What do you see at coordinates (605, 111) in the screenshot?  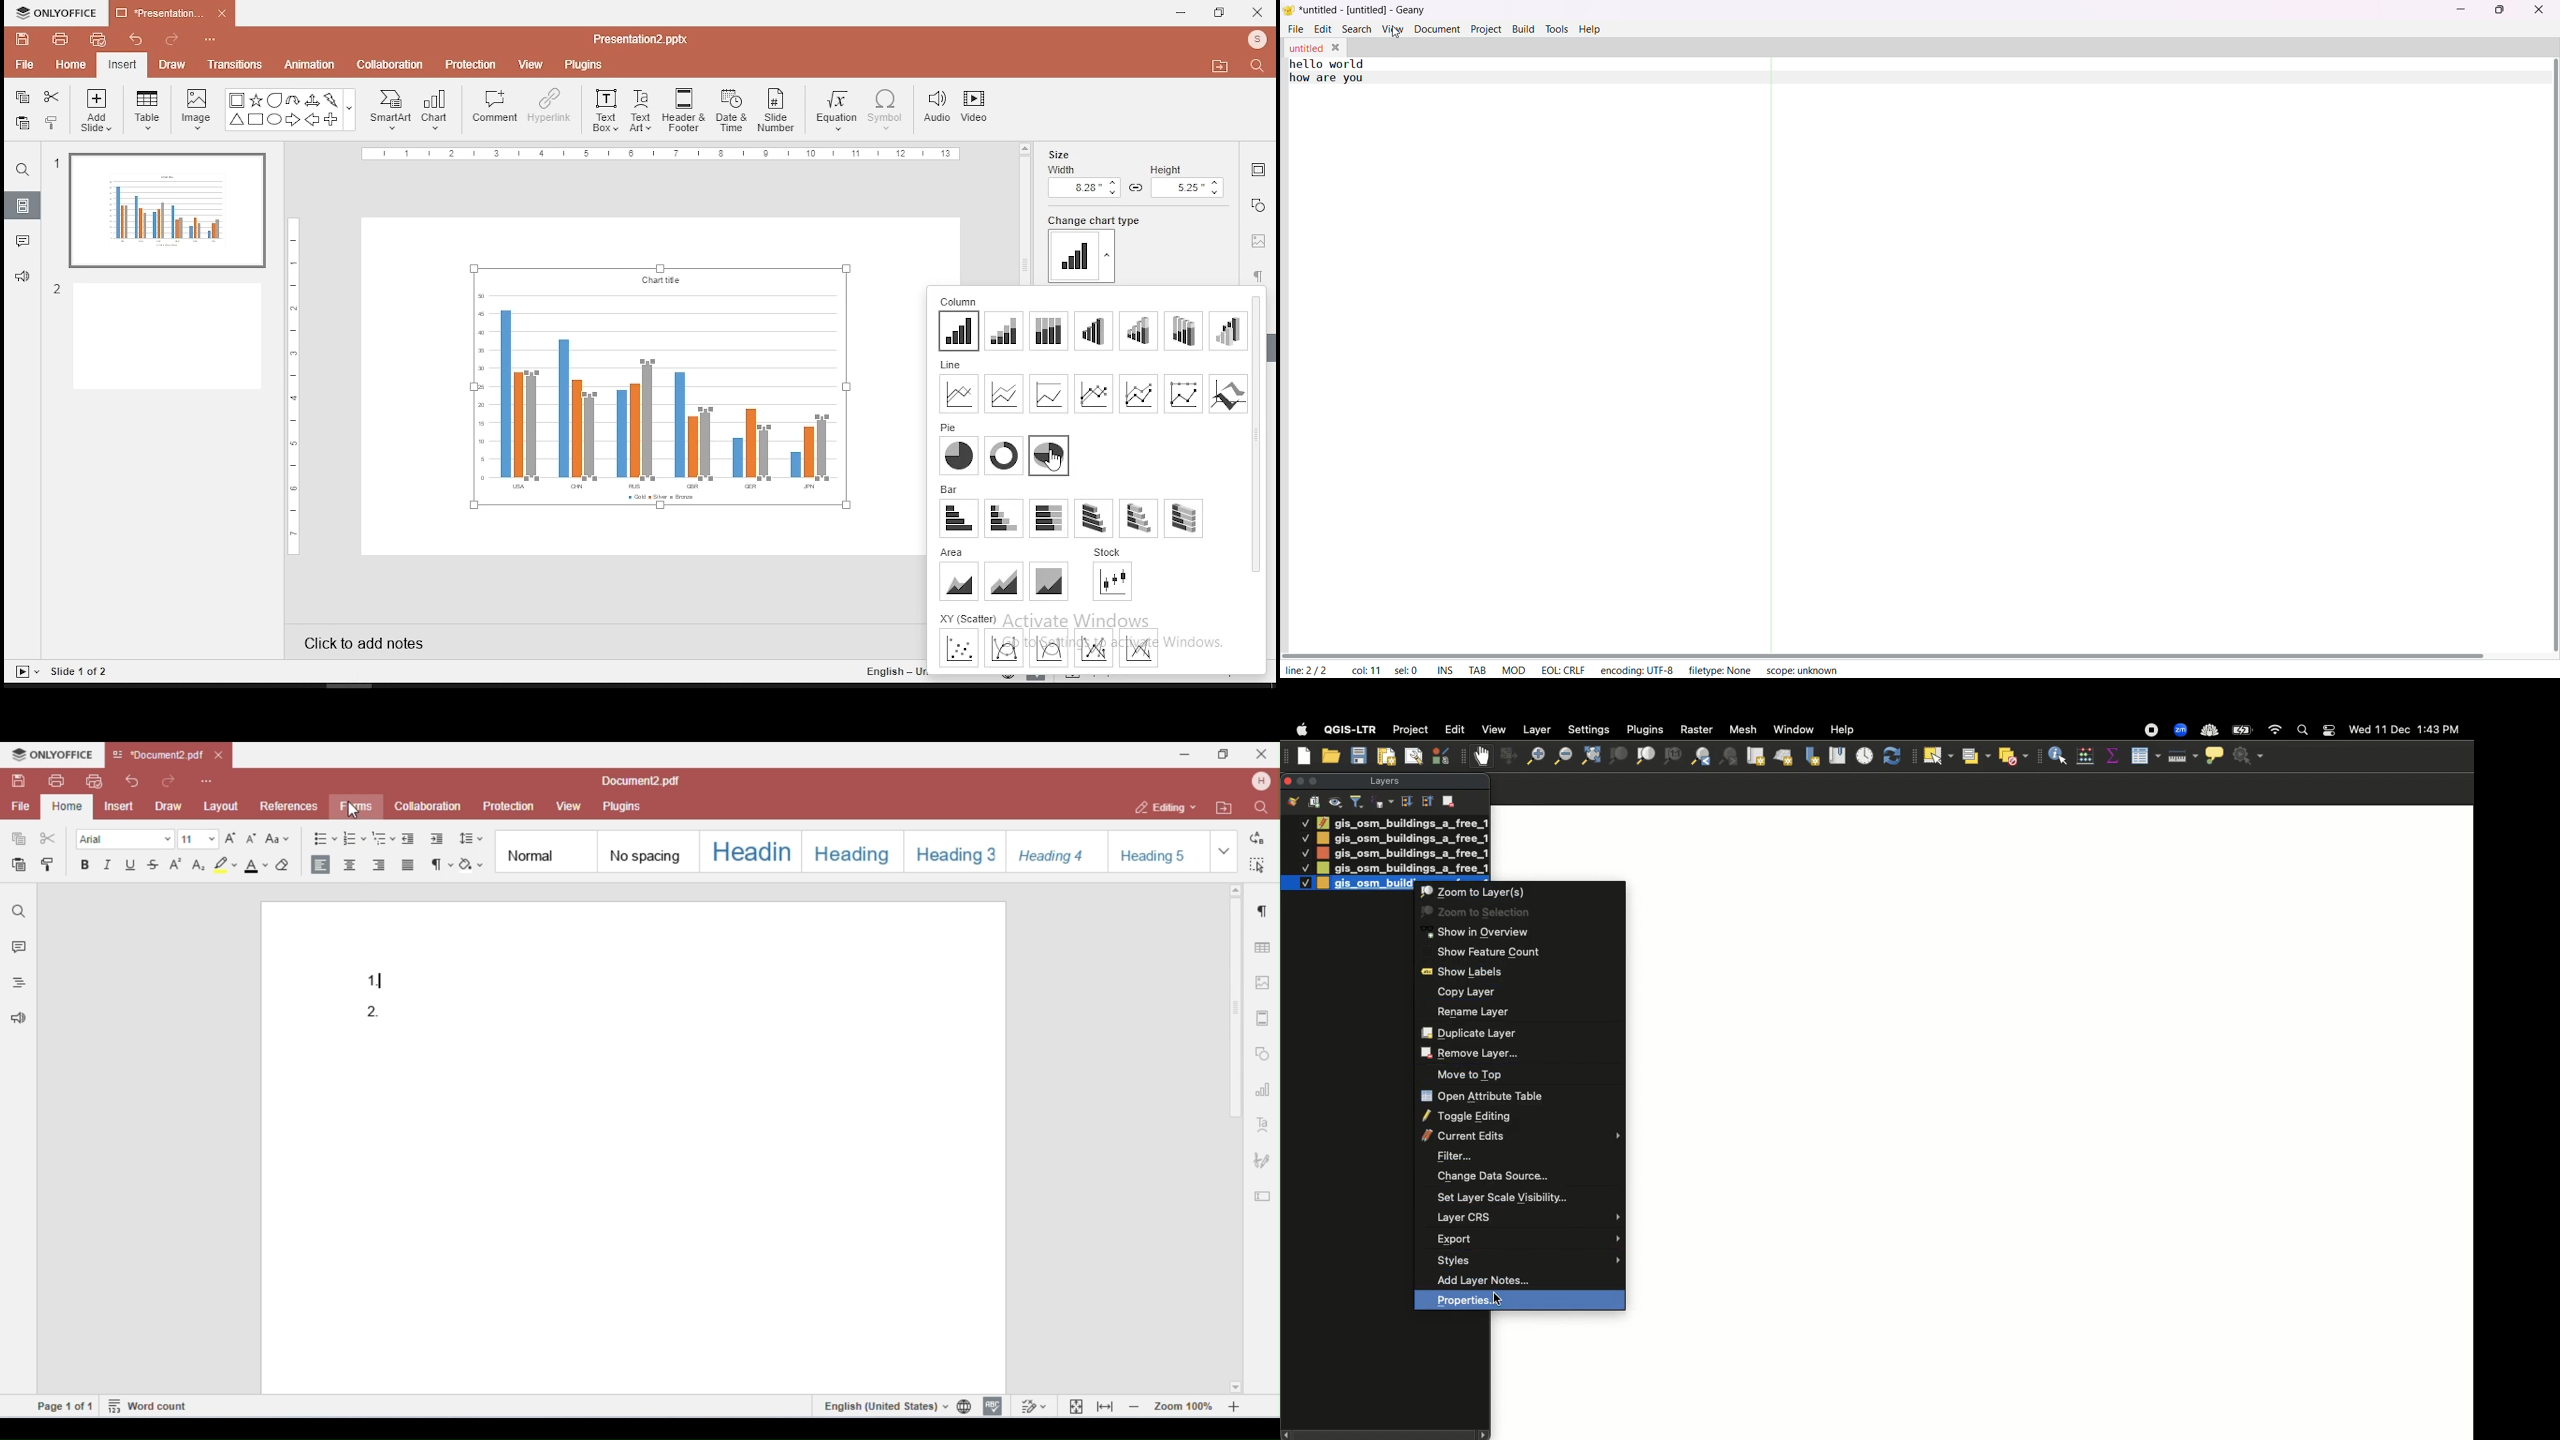 I see `text box` at bounding box center [605, 111].